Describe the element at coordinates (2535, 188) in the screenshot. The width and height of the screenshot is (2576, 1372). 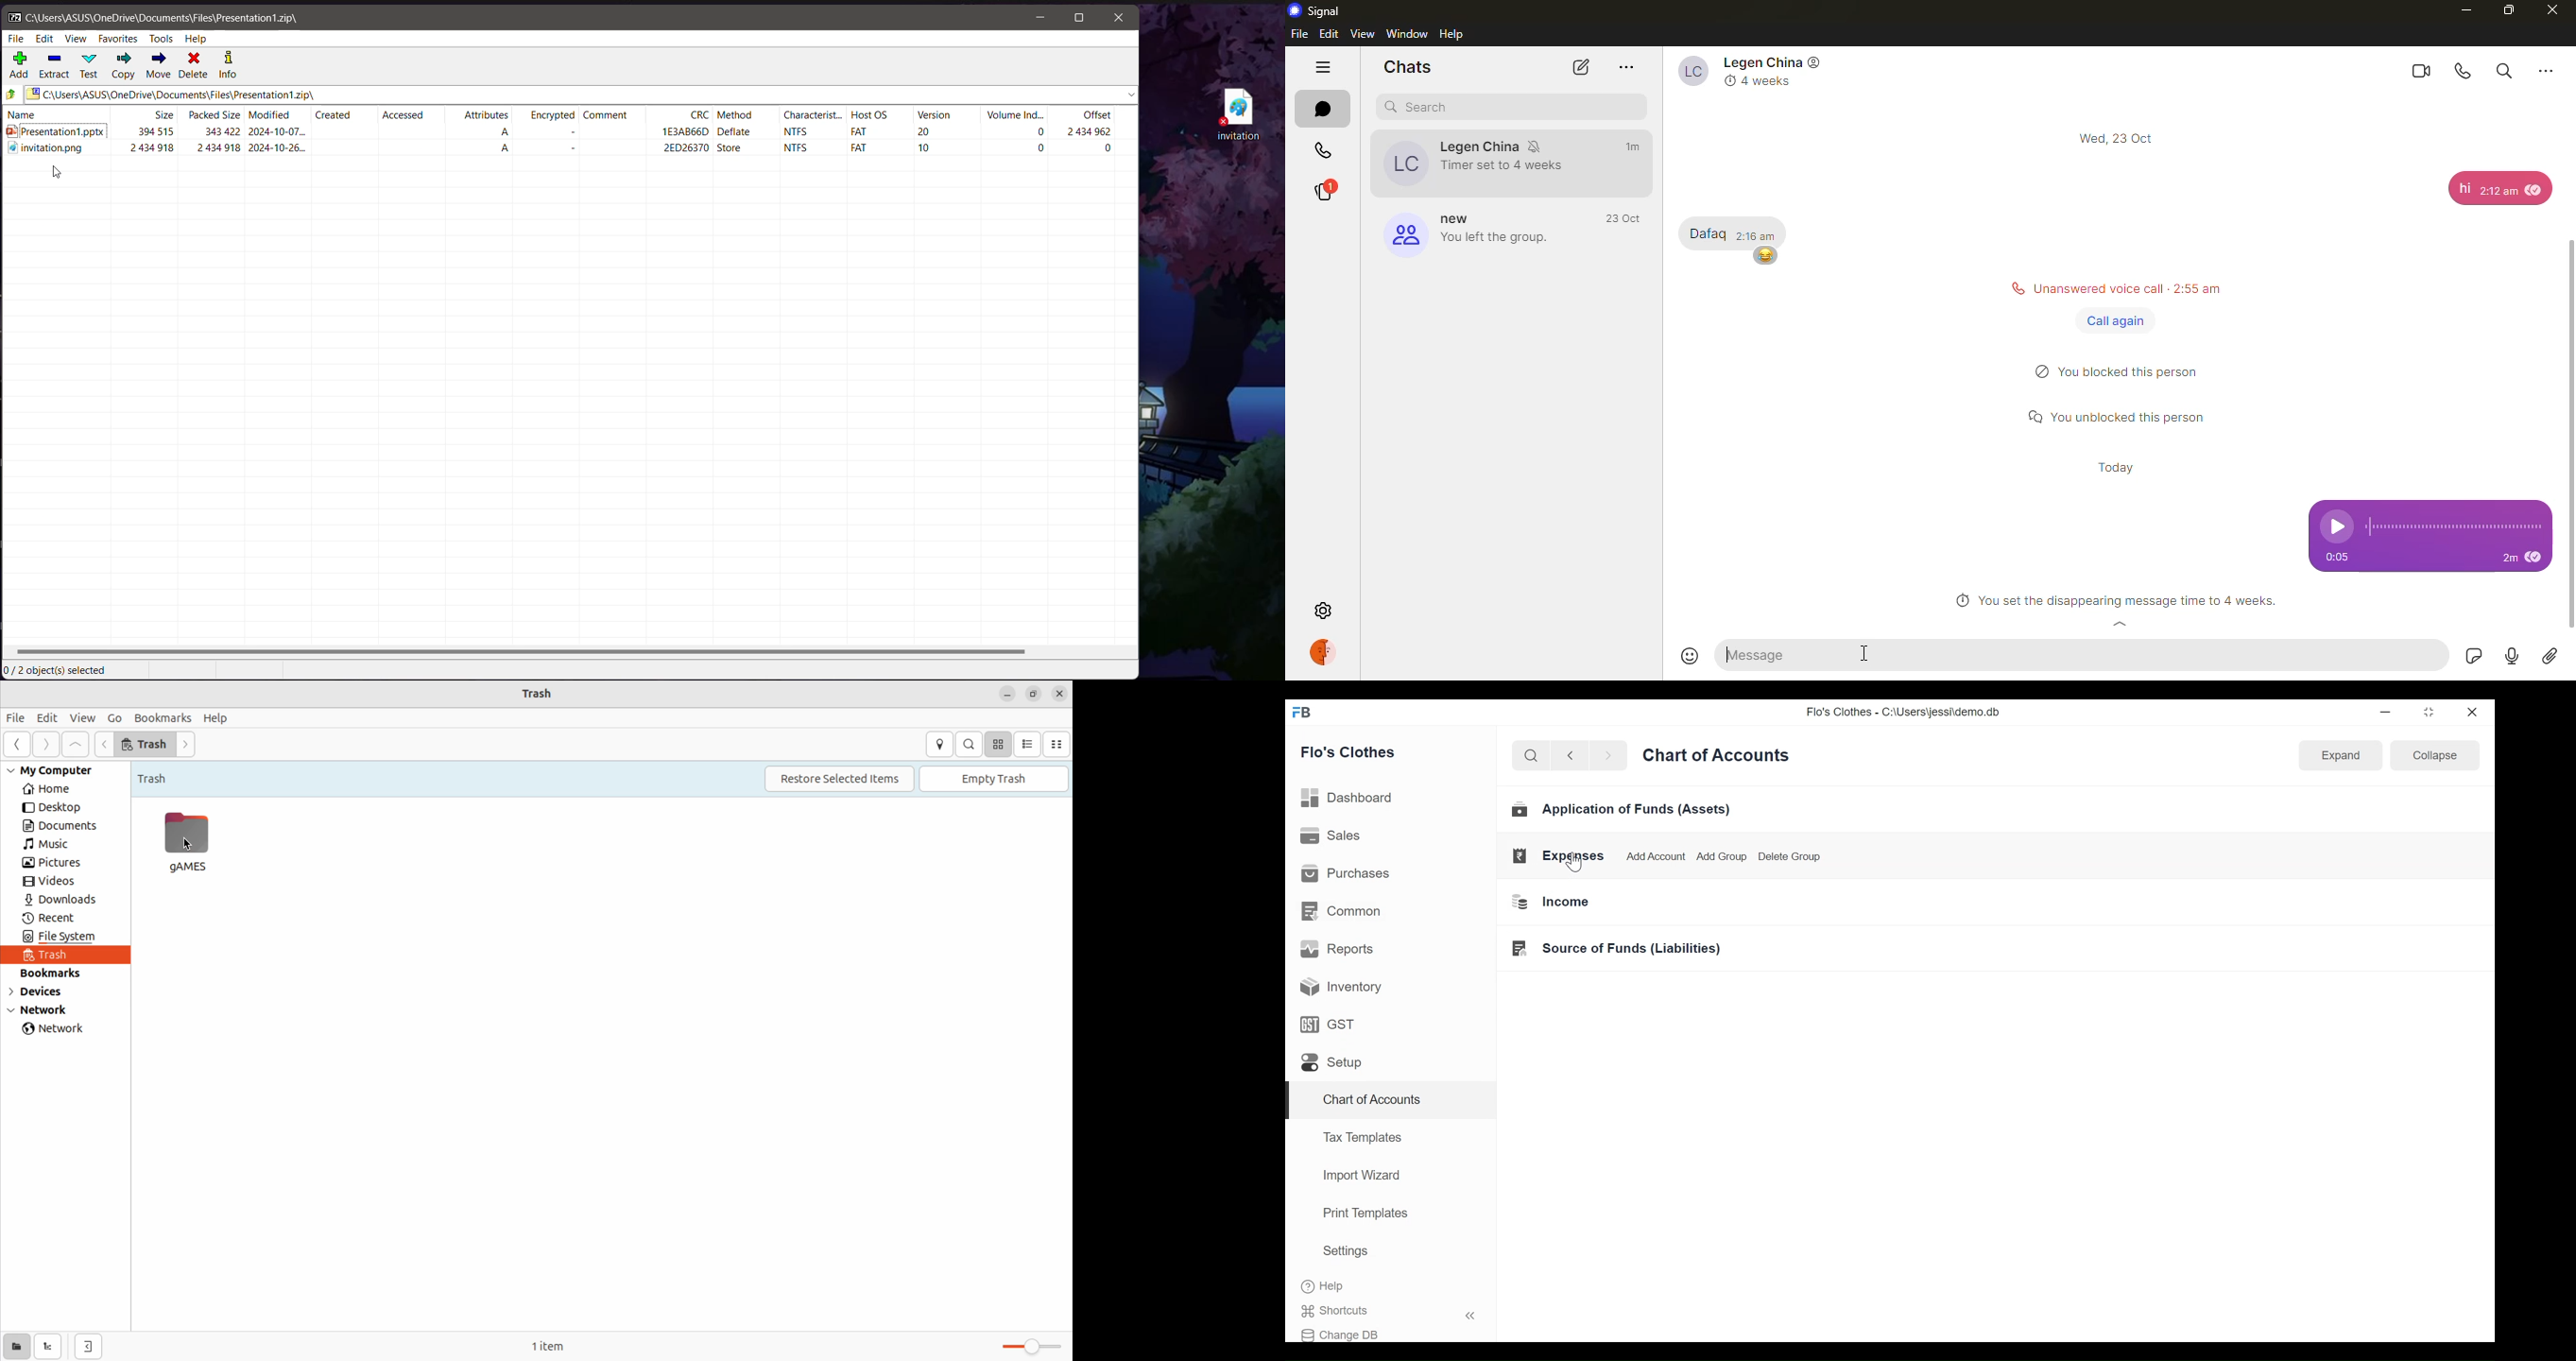
I see `seen` at that location.